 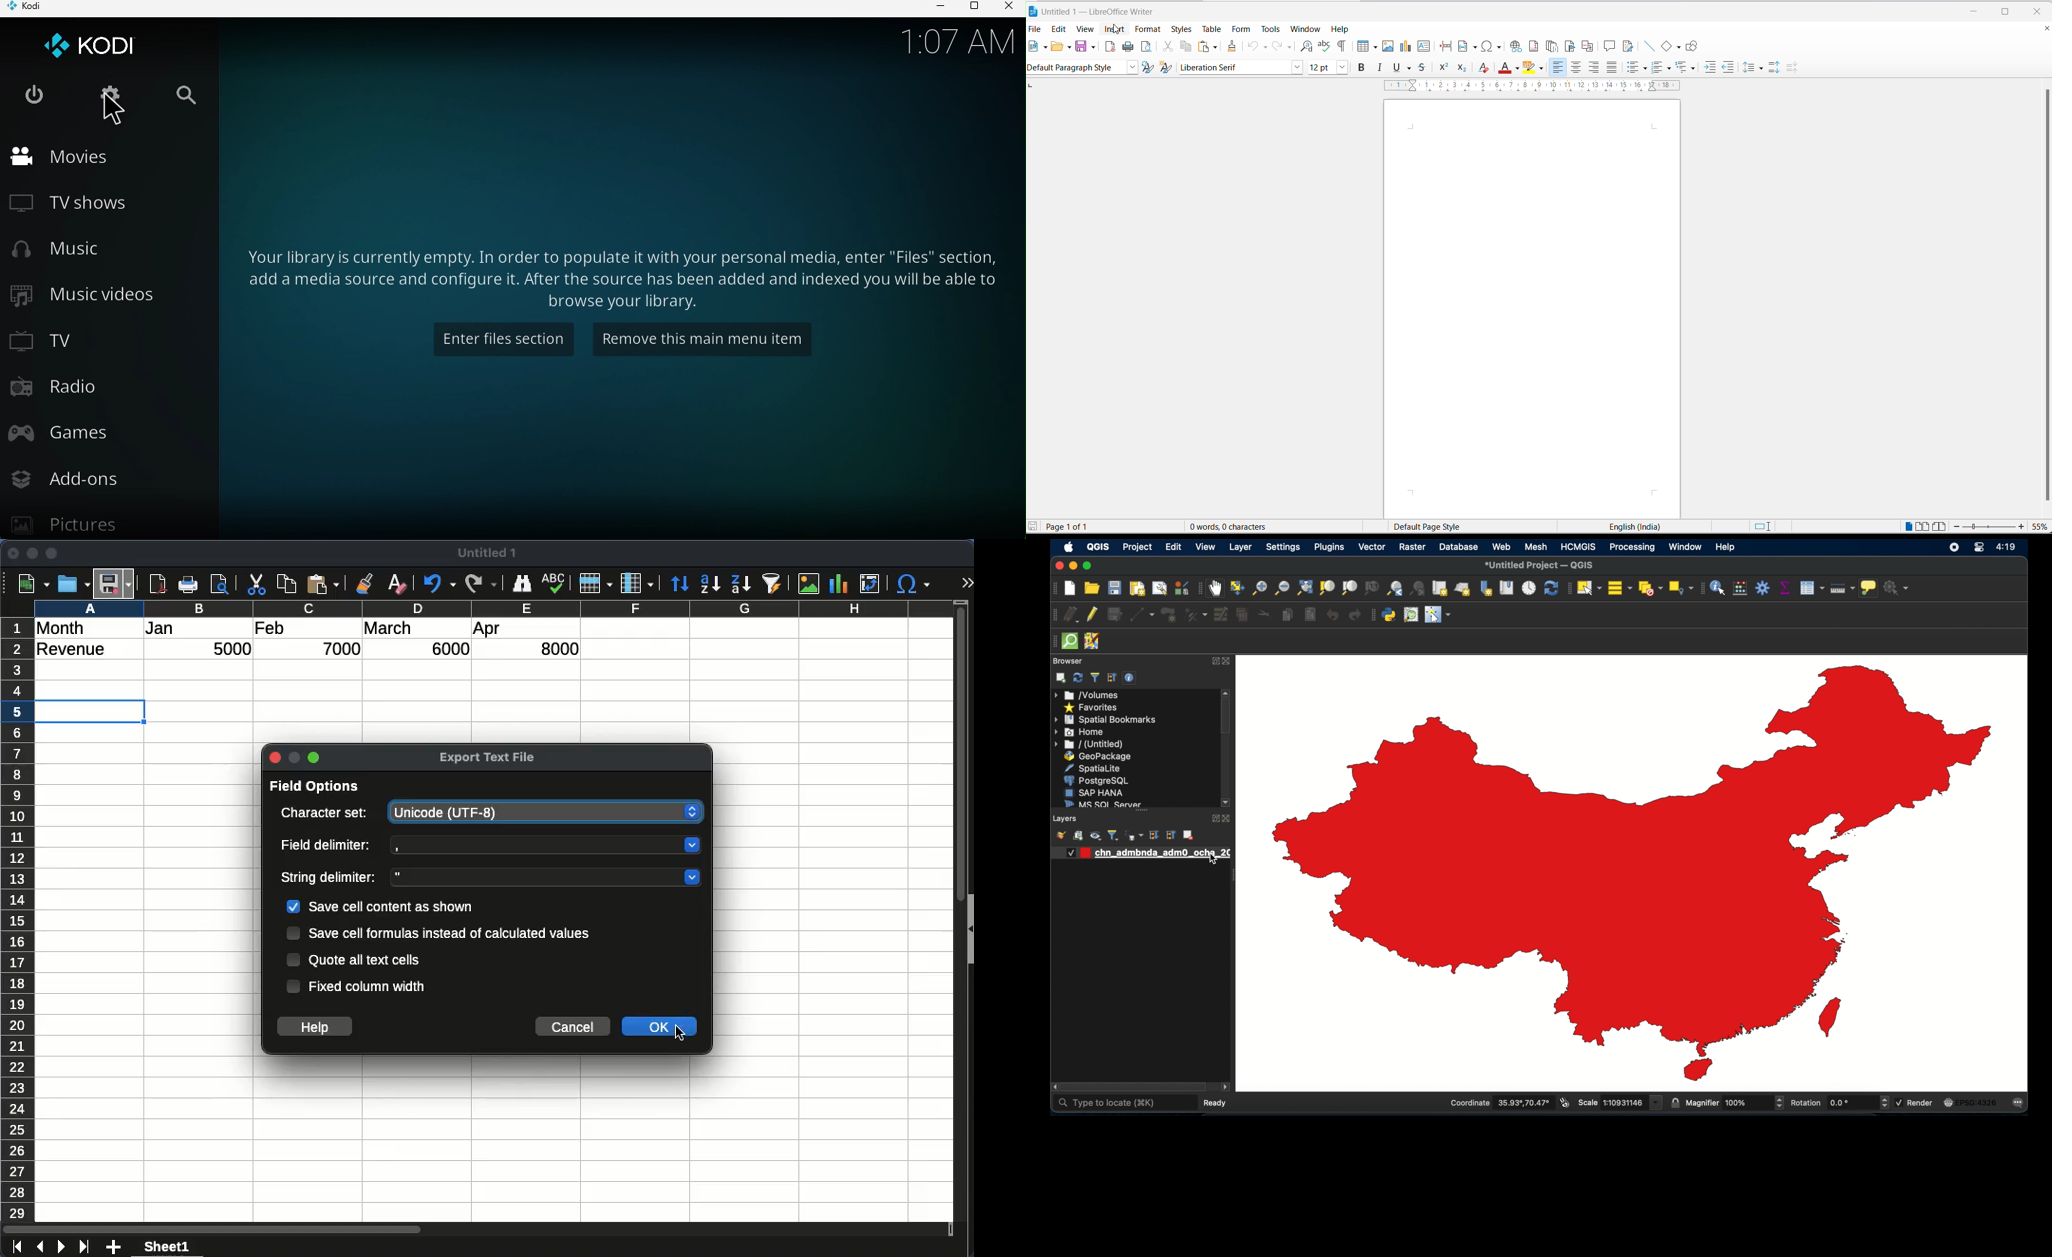 I want to click on Add-ons, so click(x=76, y=479).